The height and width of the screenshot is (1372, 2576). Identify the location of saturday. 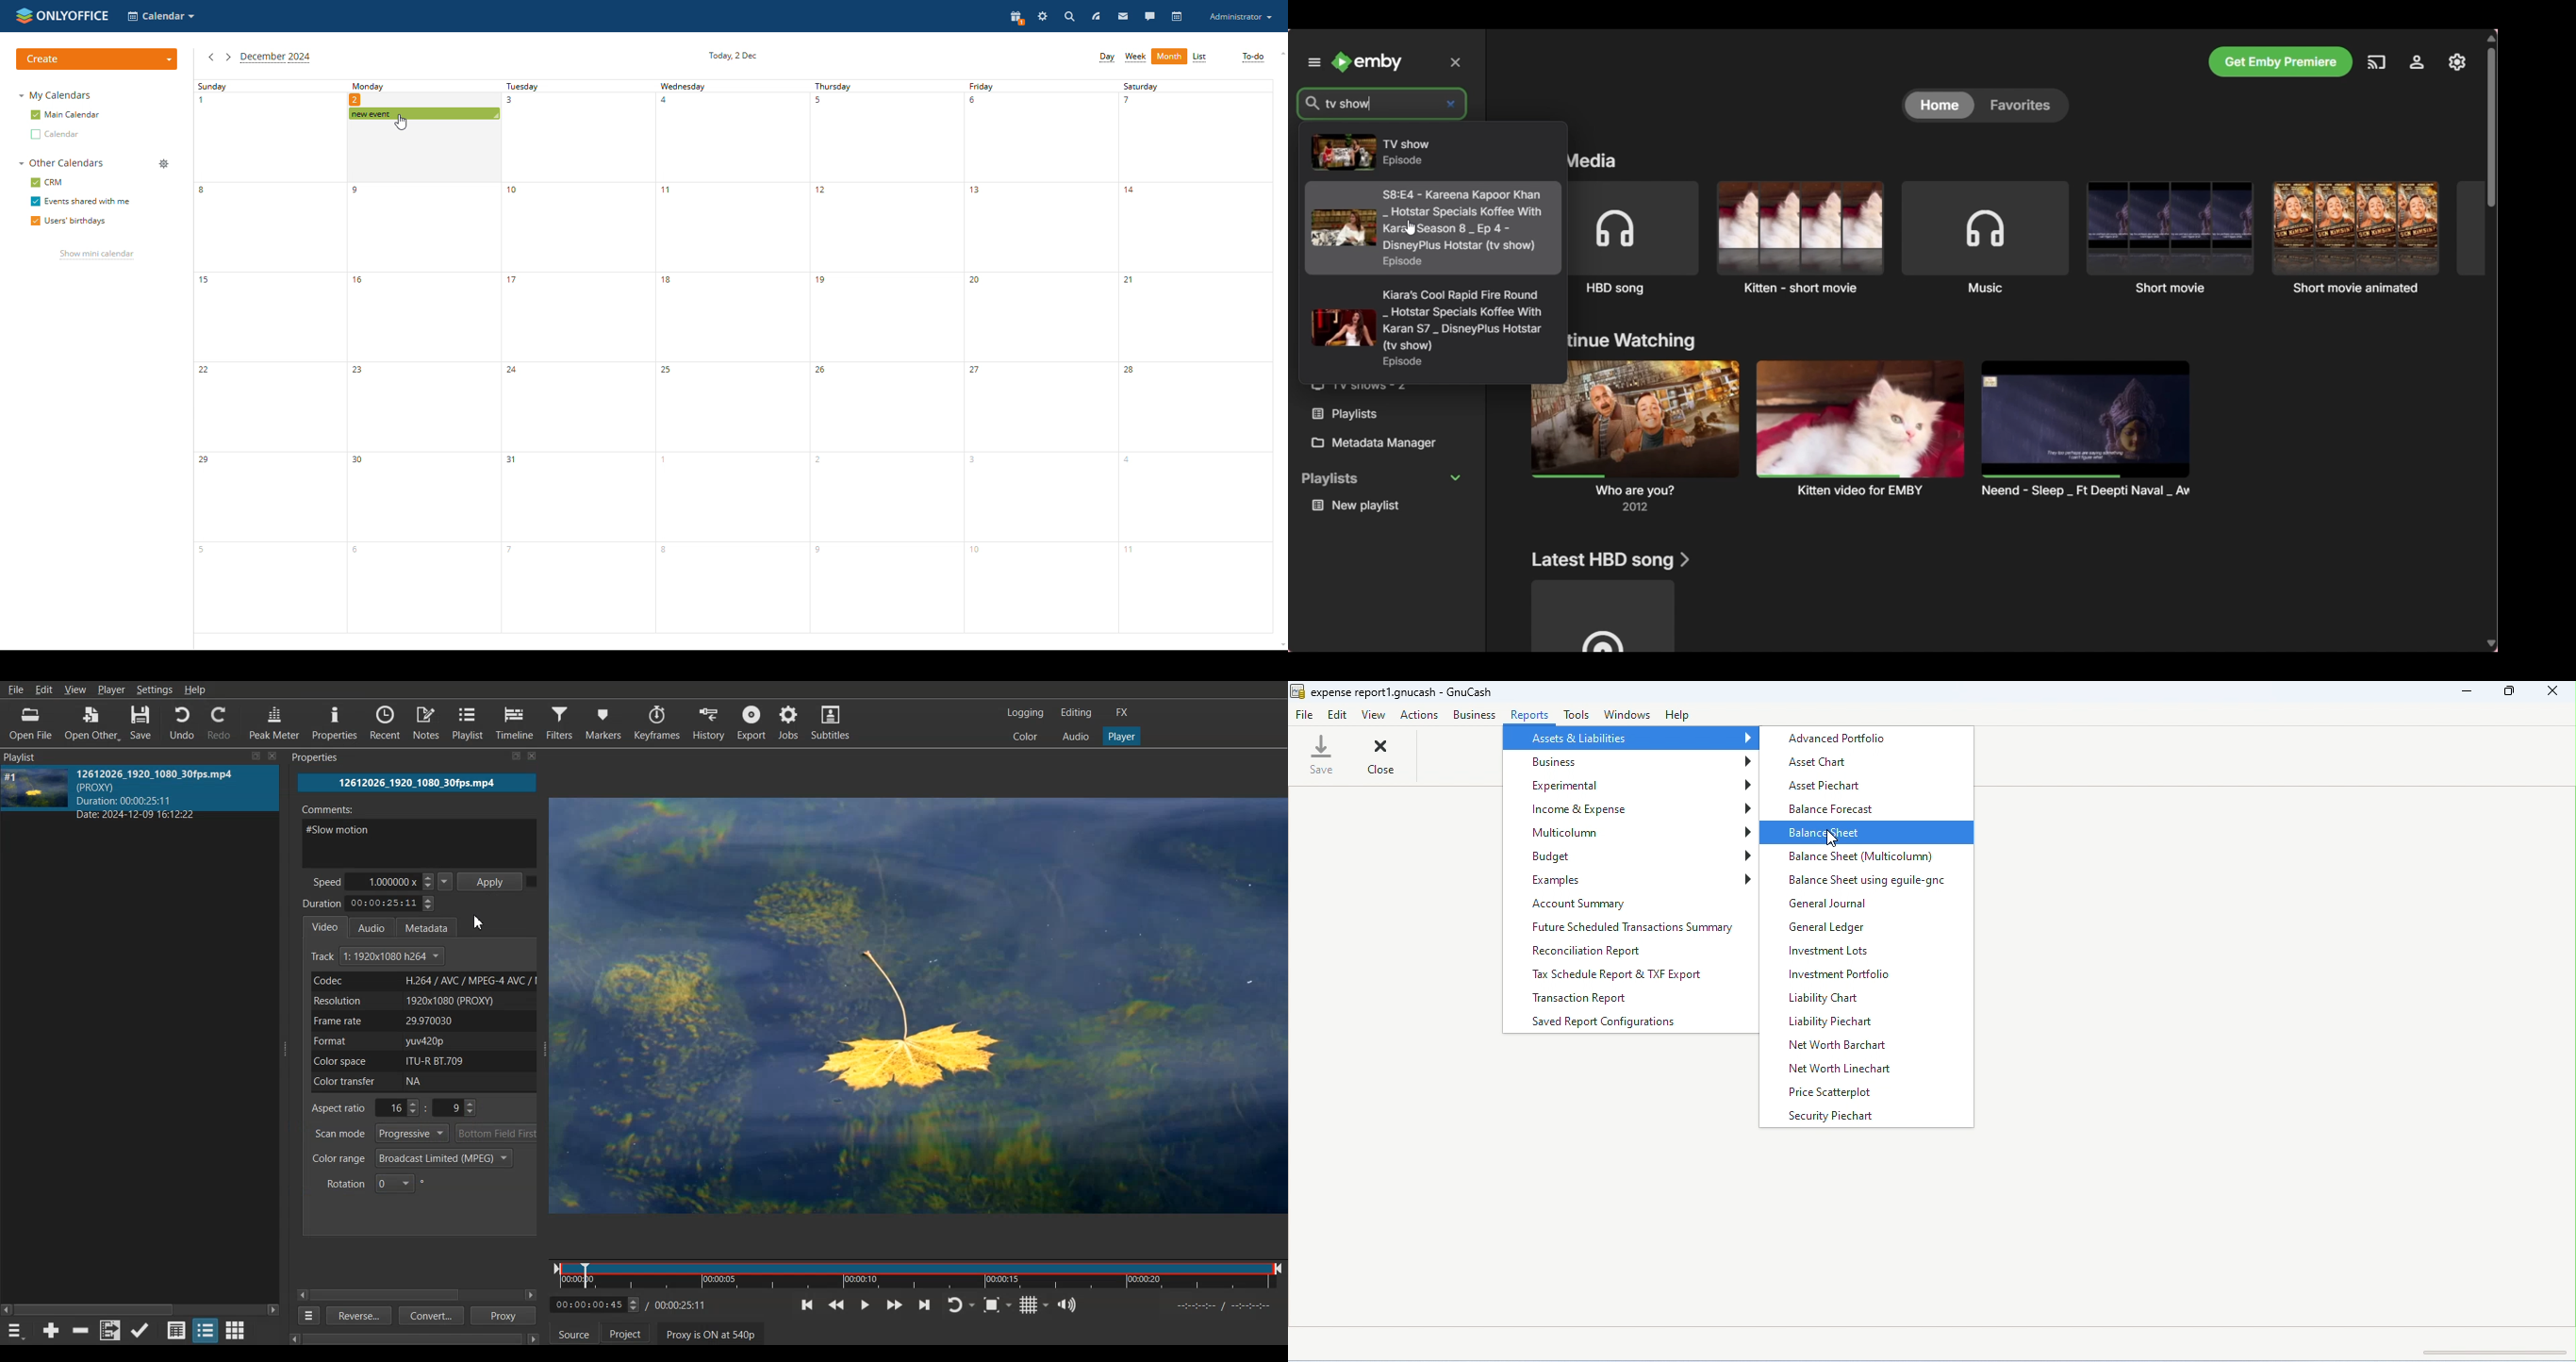
(1193, 356).